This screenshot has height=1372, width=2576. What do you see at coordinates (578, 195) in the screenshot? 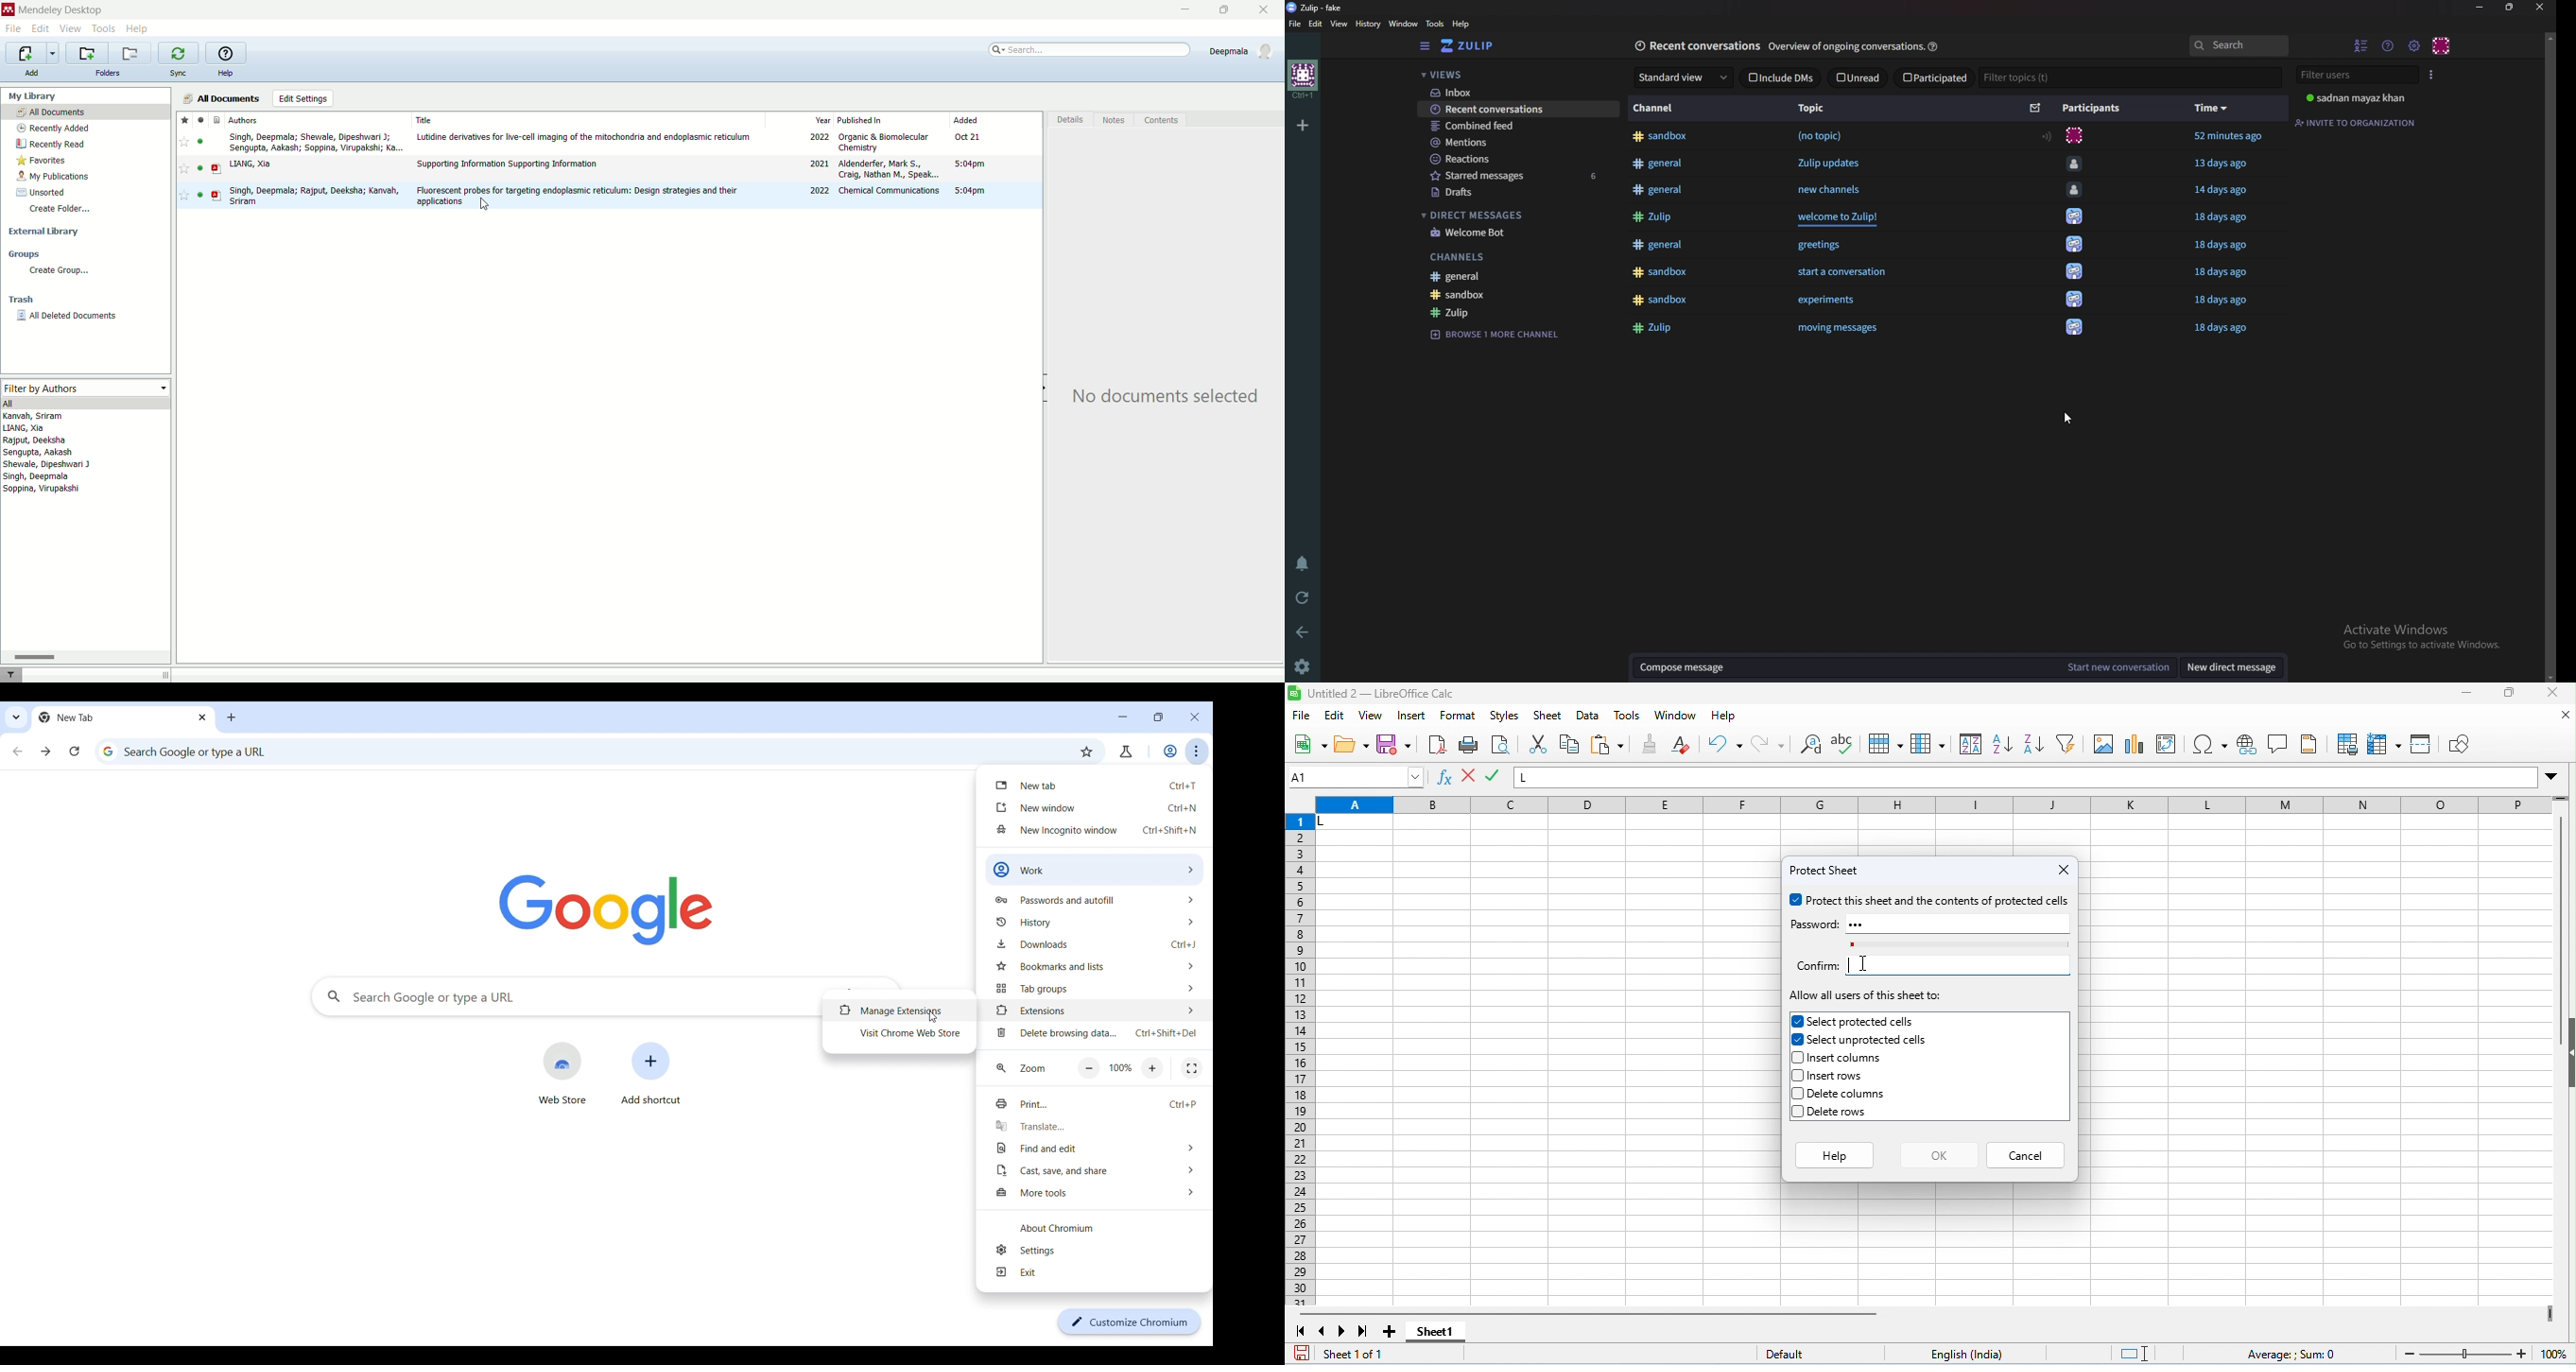
I see `Fluorescent probes for targeting endoplasmic reticulum: Design strategies and their applications` at bounding box center [578, 195].